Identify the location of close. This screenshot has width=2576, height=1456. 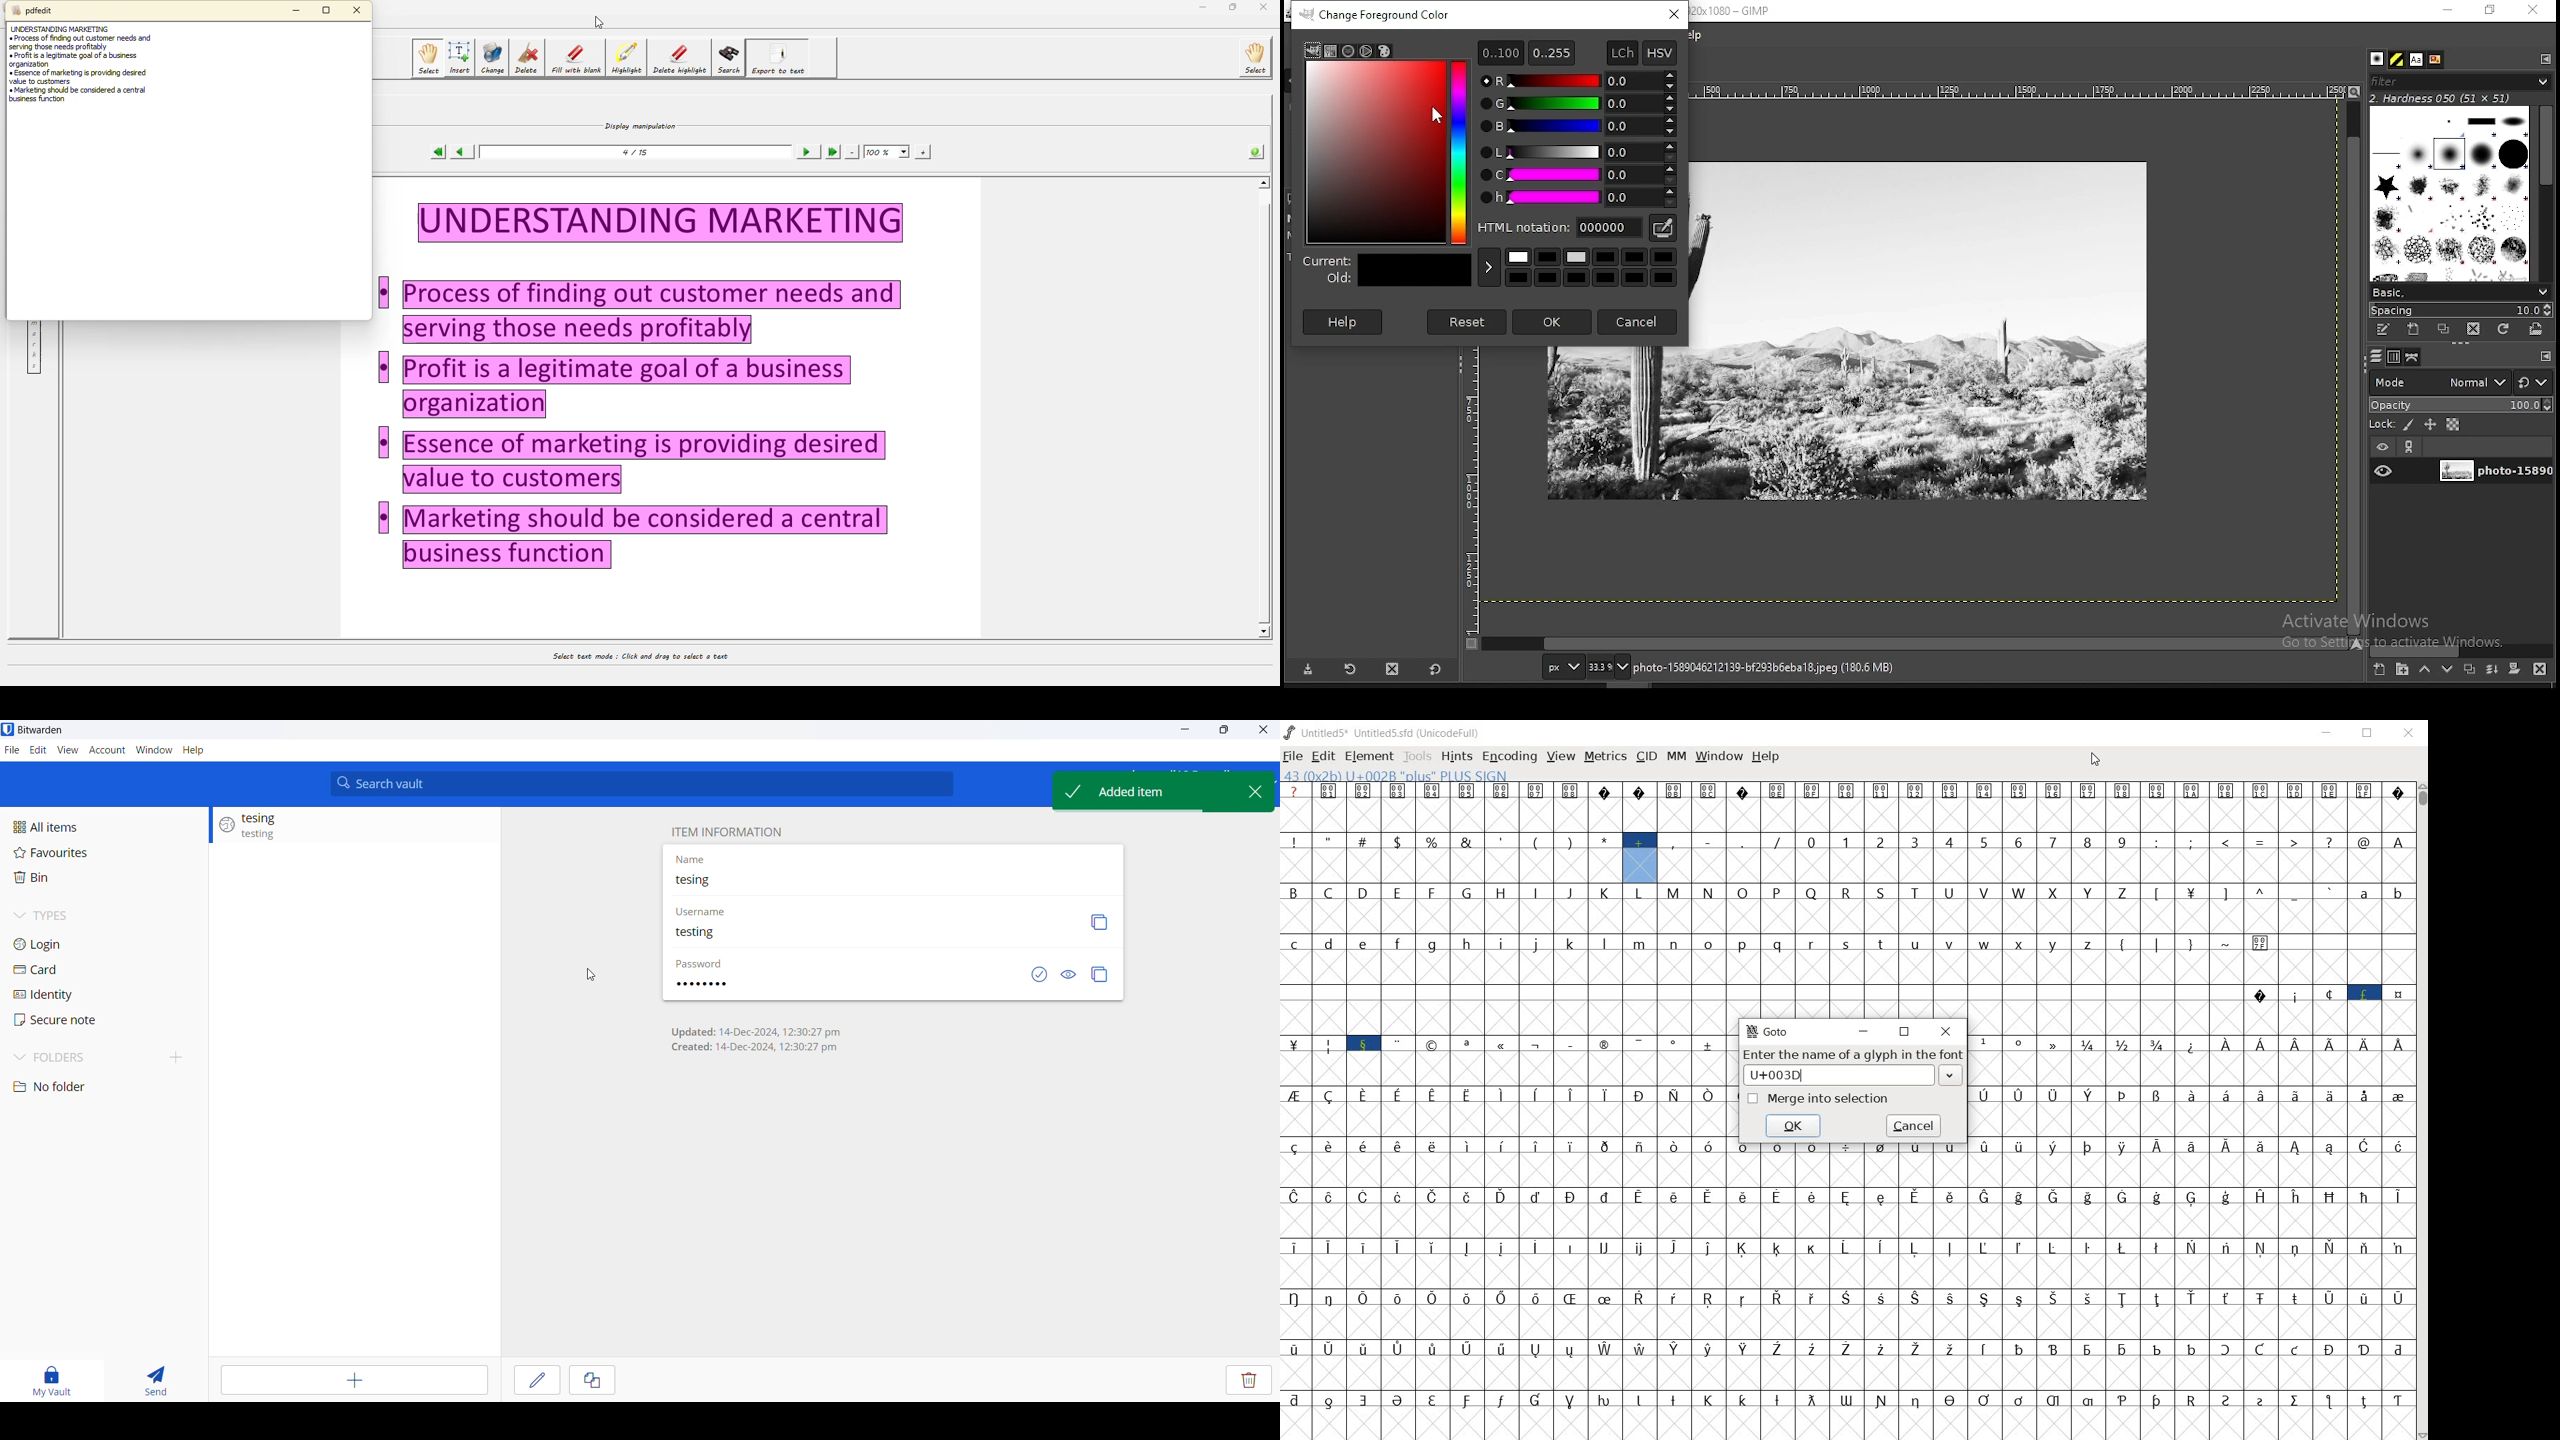
(1264, 731).